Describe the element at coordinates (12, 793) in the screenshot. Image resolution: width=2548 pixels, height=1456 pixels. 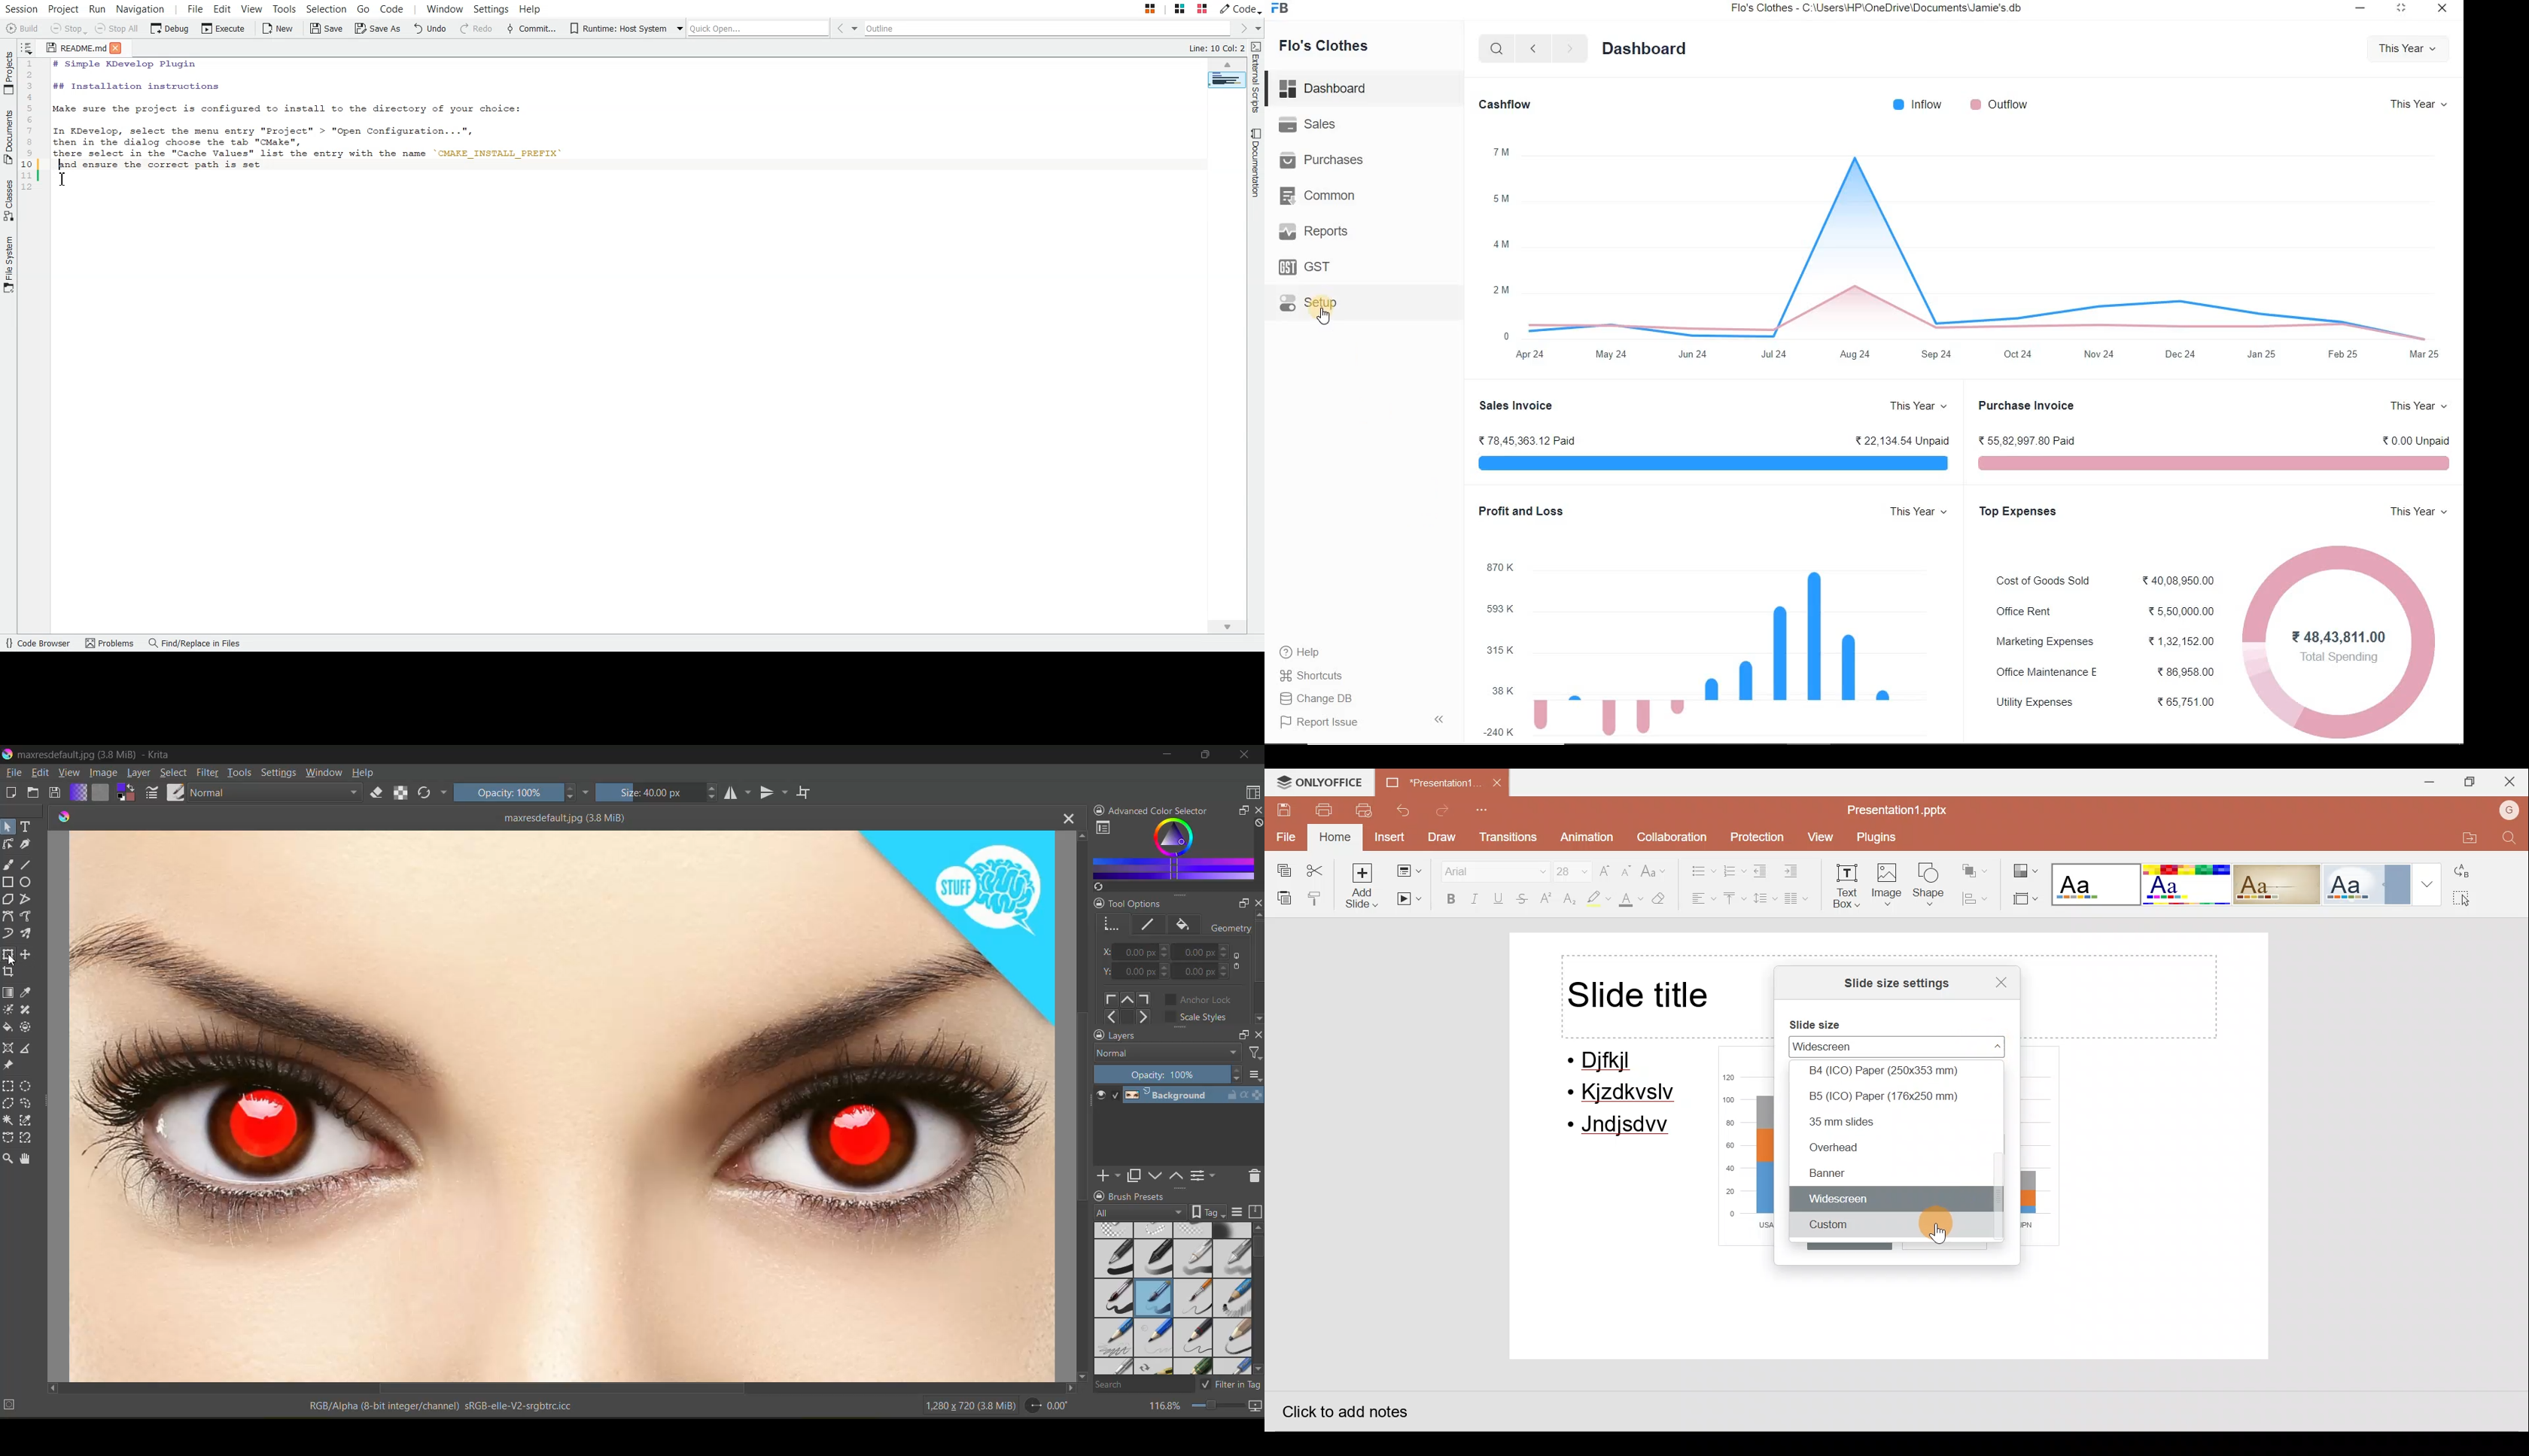
I see `create` at that location.